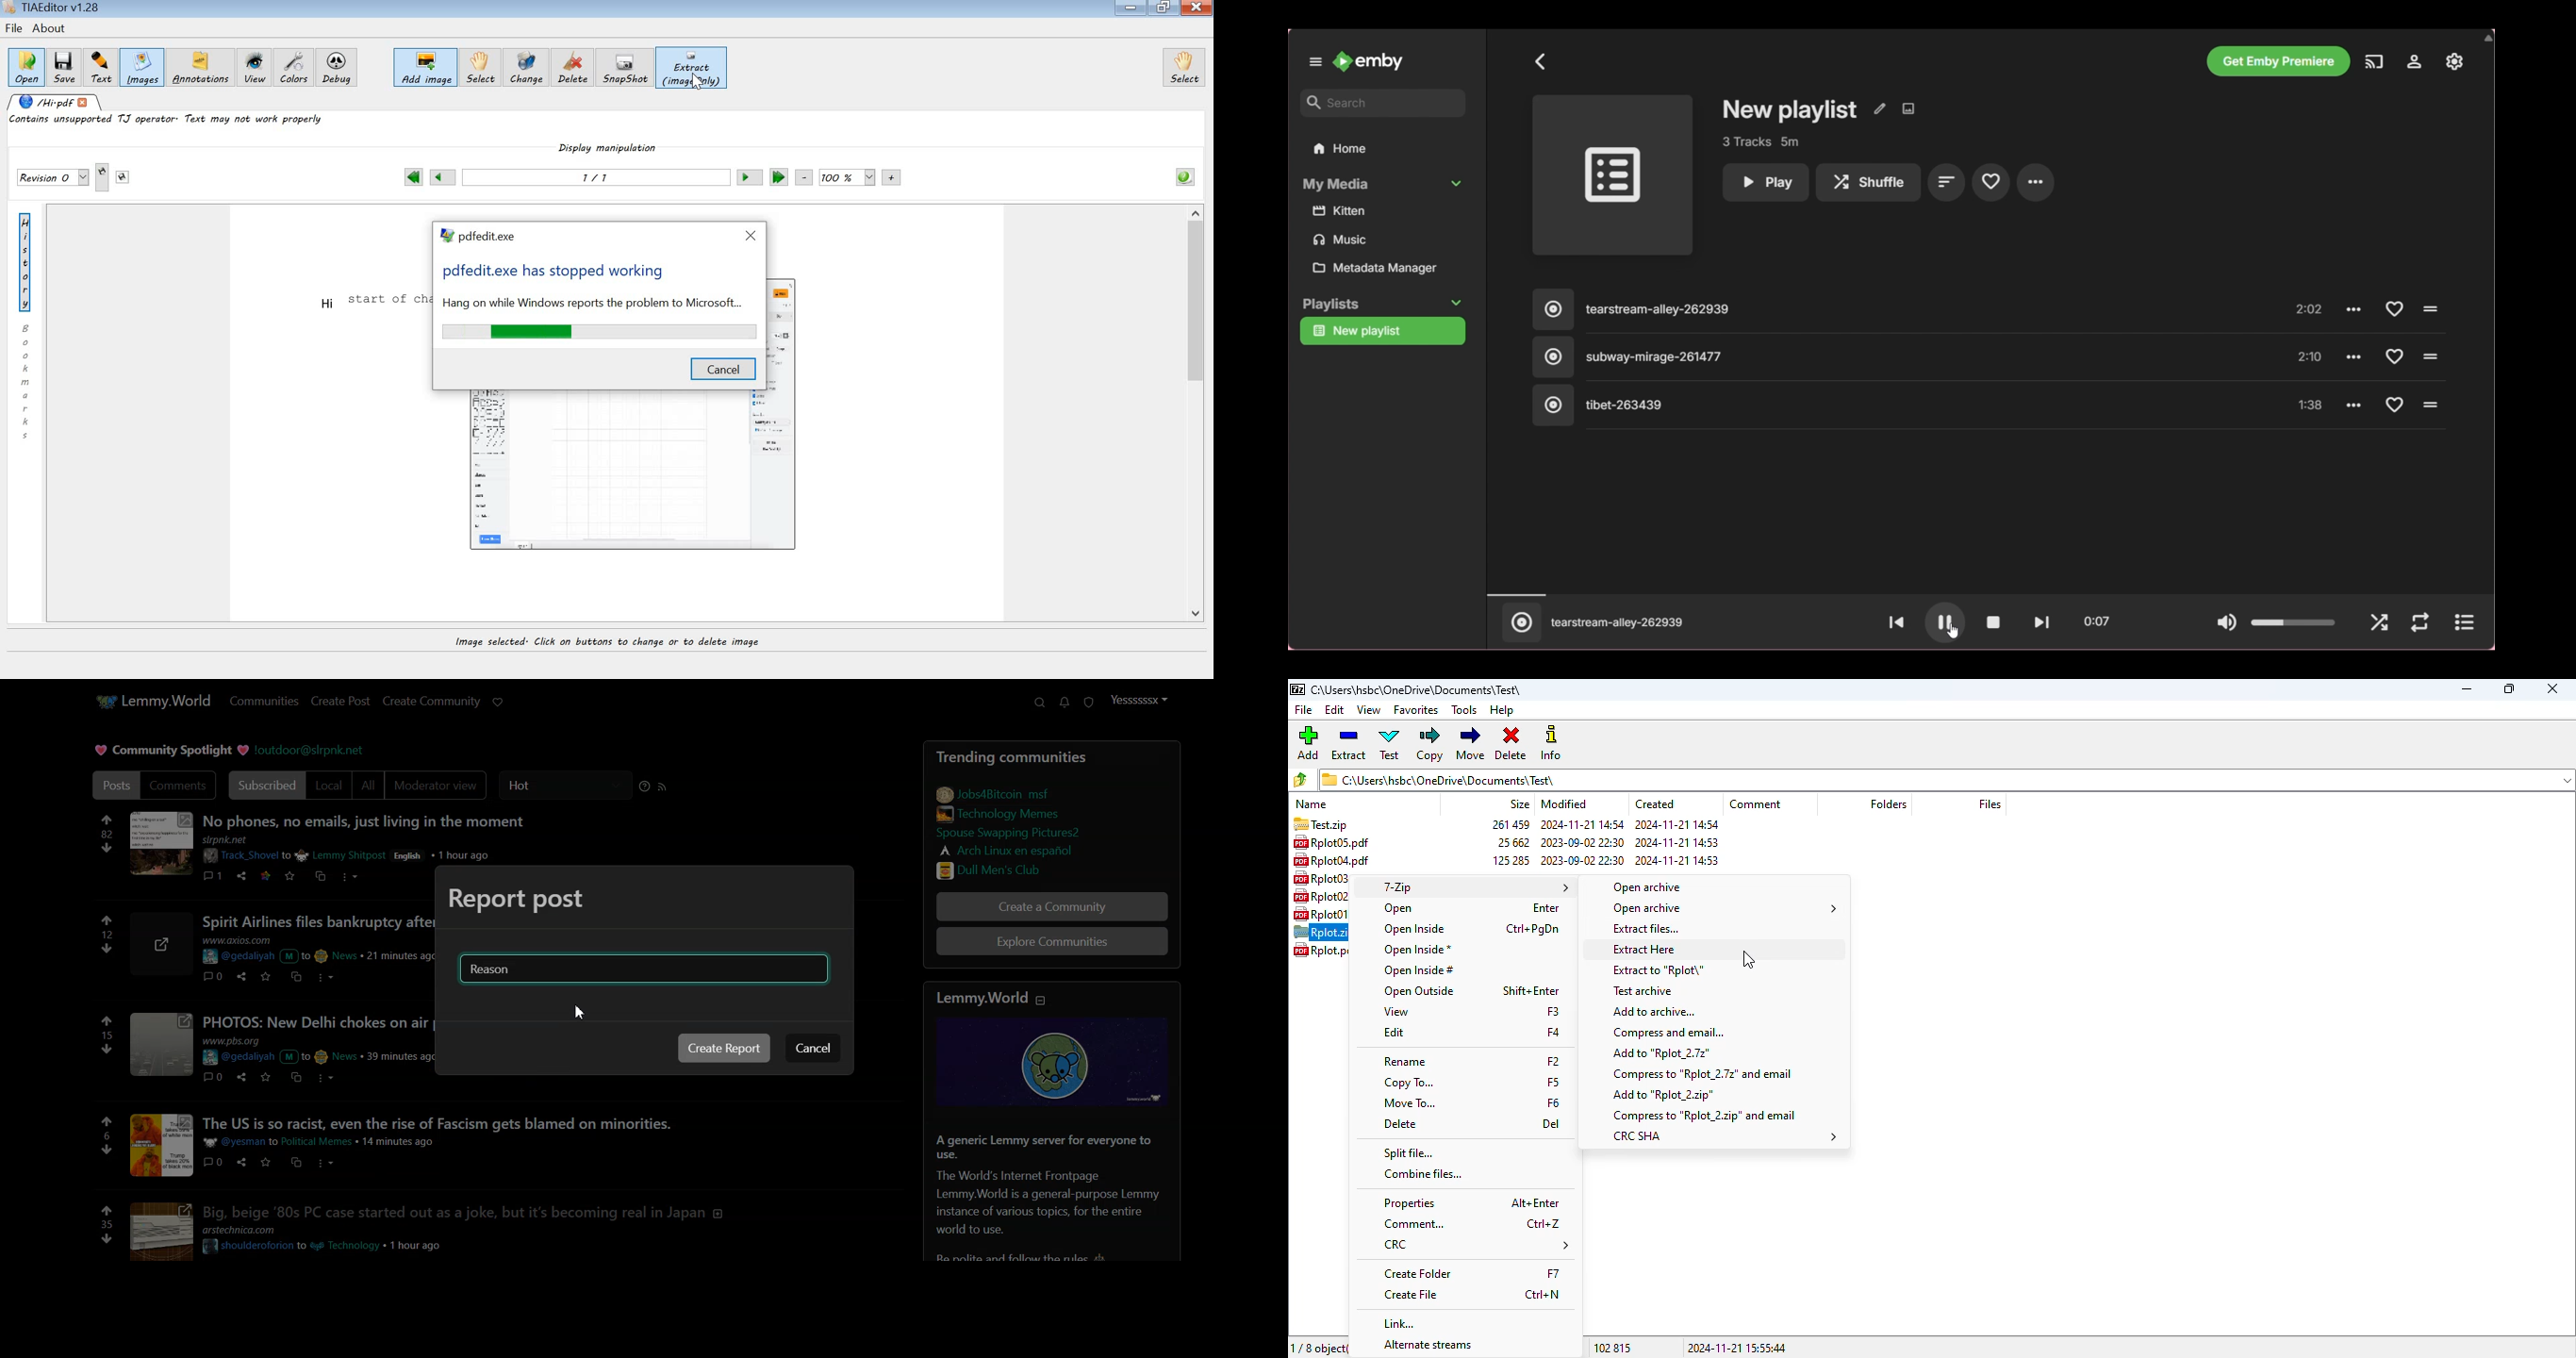 The height and width of the screenshot is (1372, 2576). Describe the element at coordinates (1655, 803) in the screenshot. I see `created` at that location.